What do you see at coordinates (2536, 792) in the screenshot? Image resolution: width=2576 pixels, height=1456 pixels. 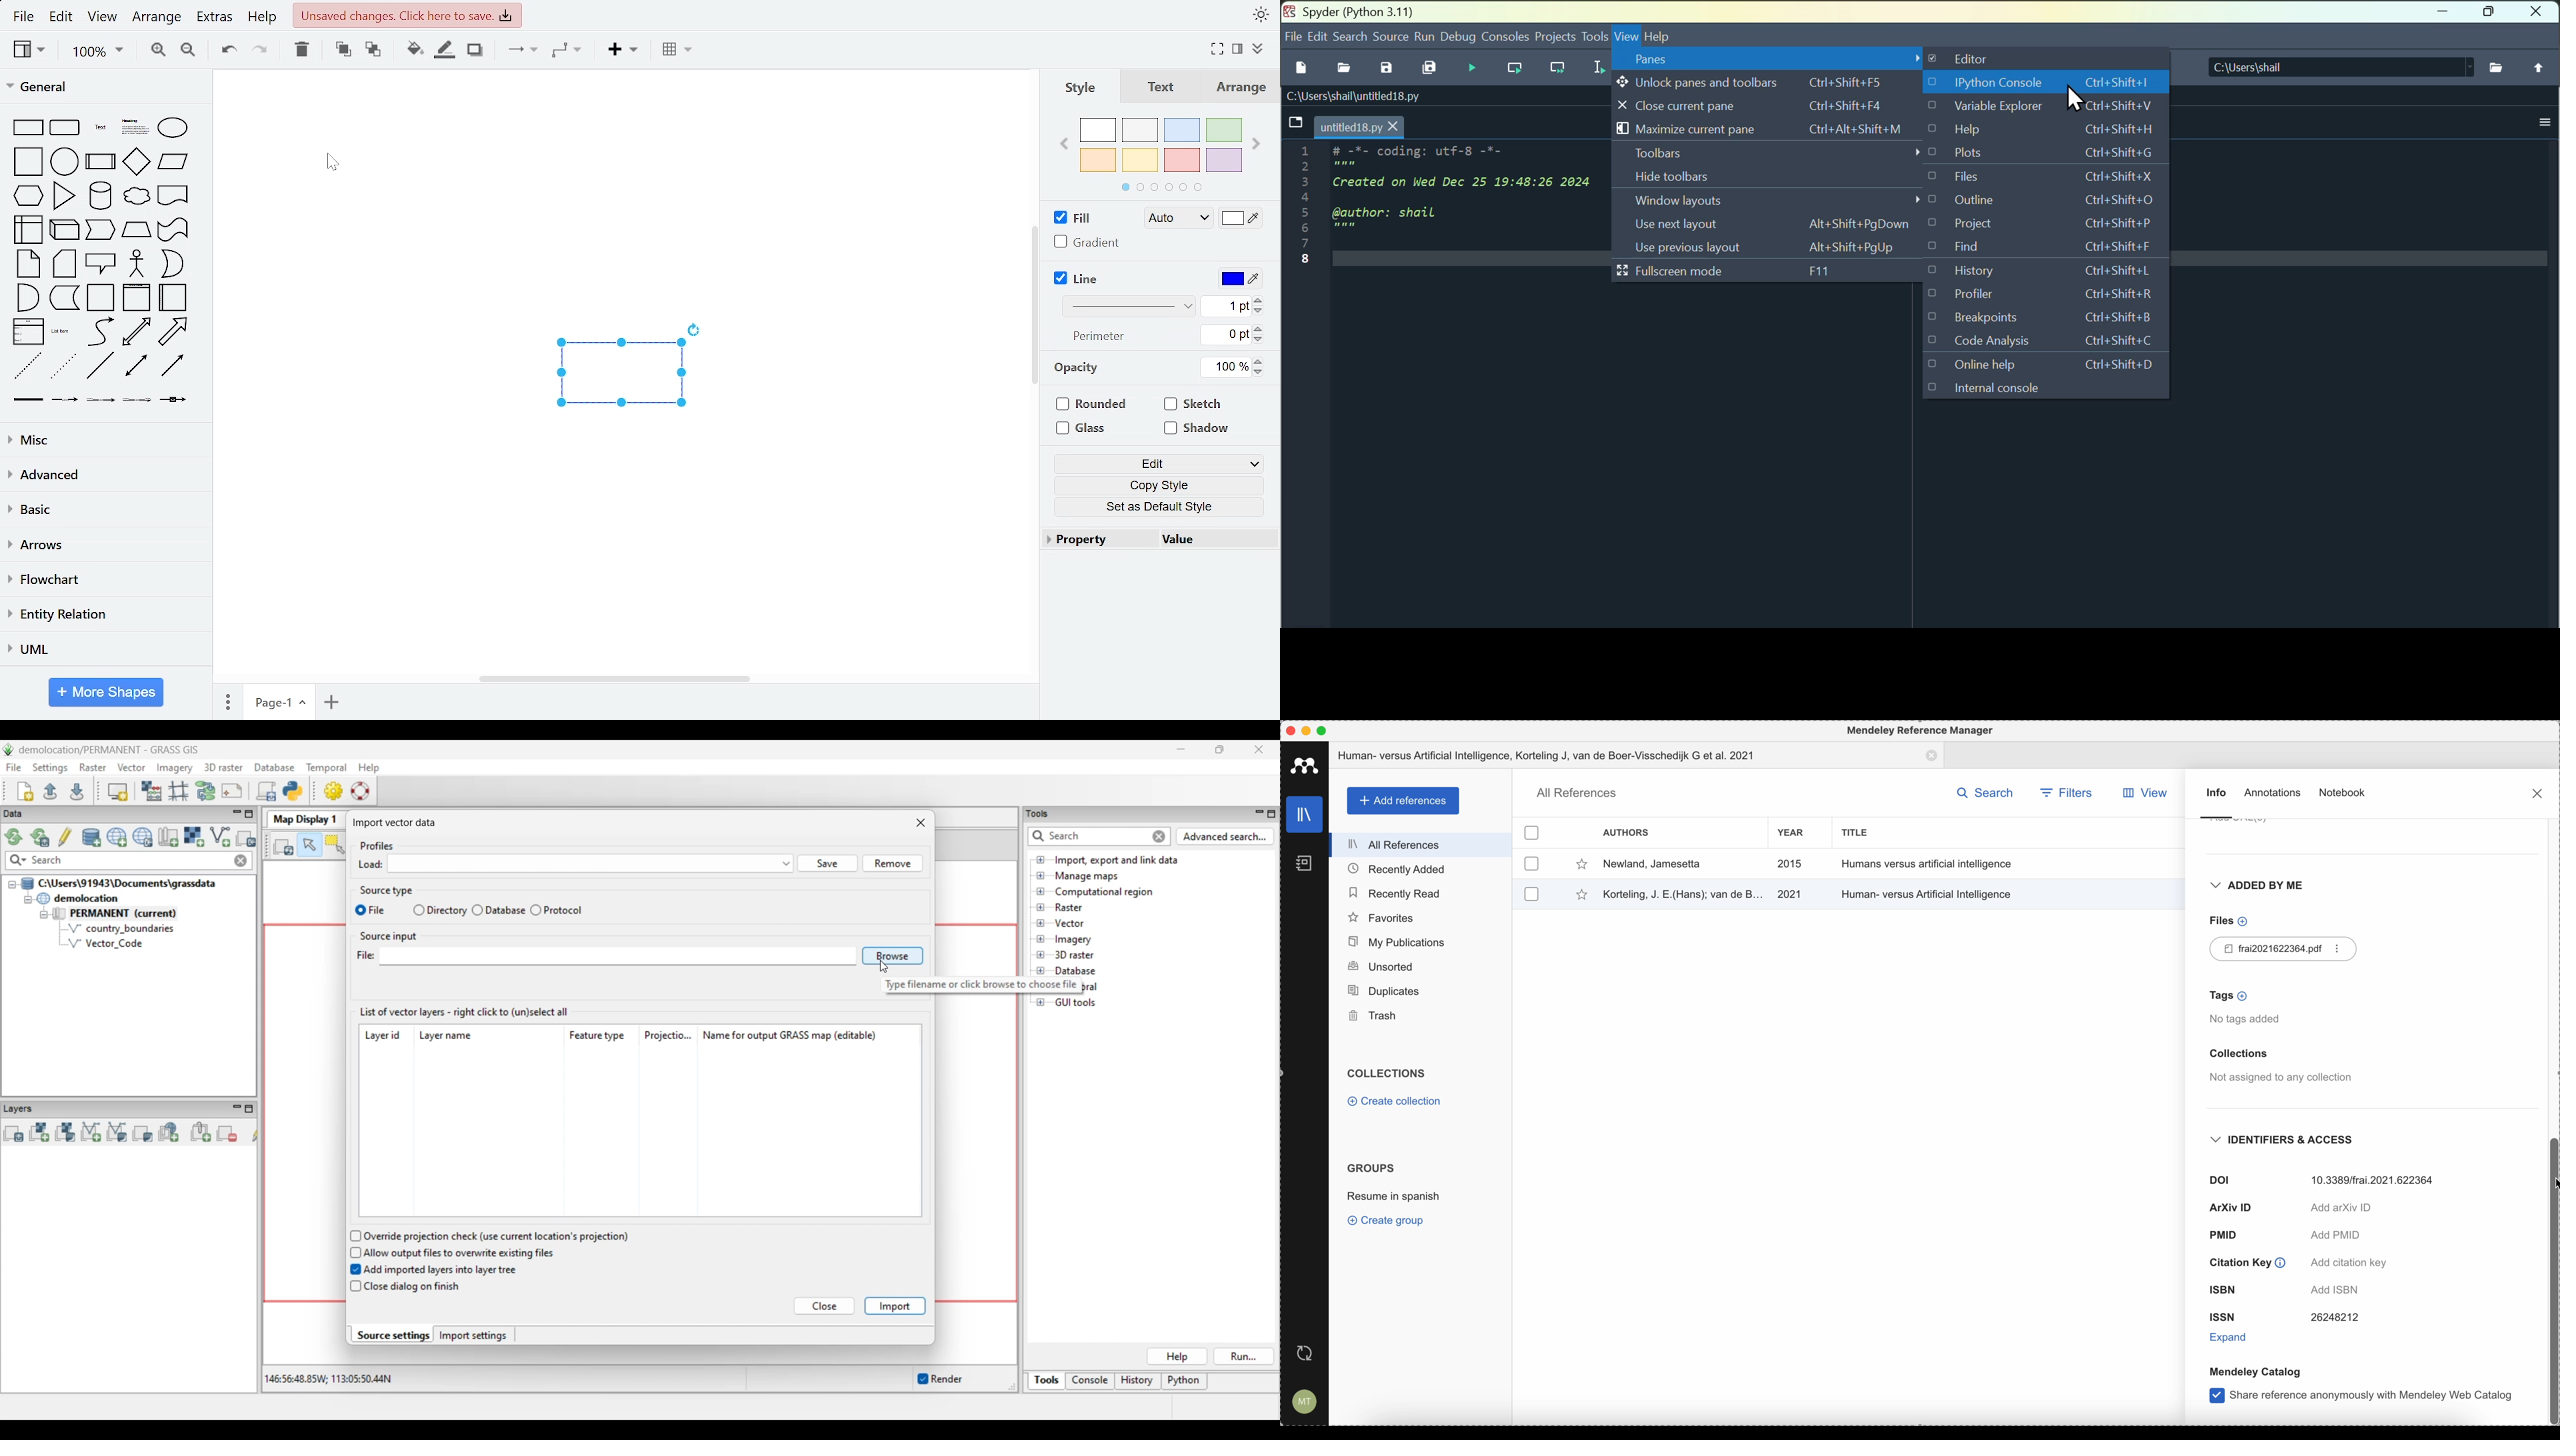 I see `close` at bounding box center [2536, 792].